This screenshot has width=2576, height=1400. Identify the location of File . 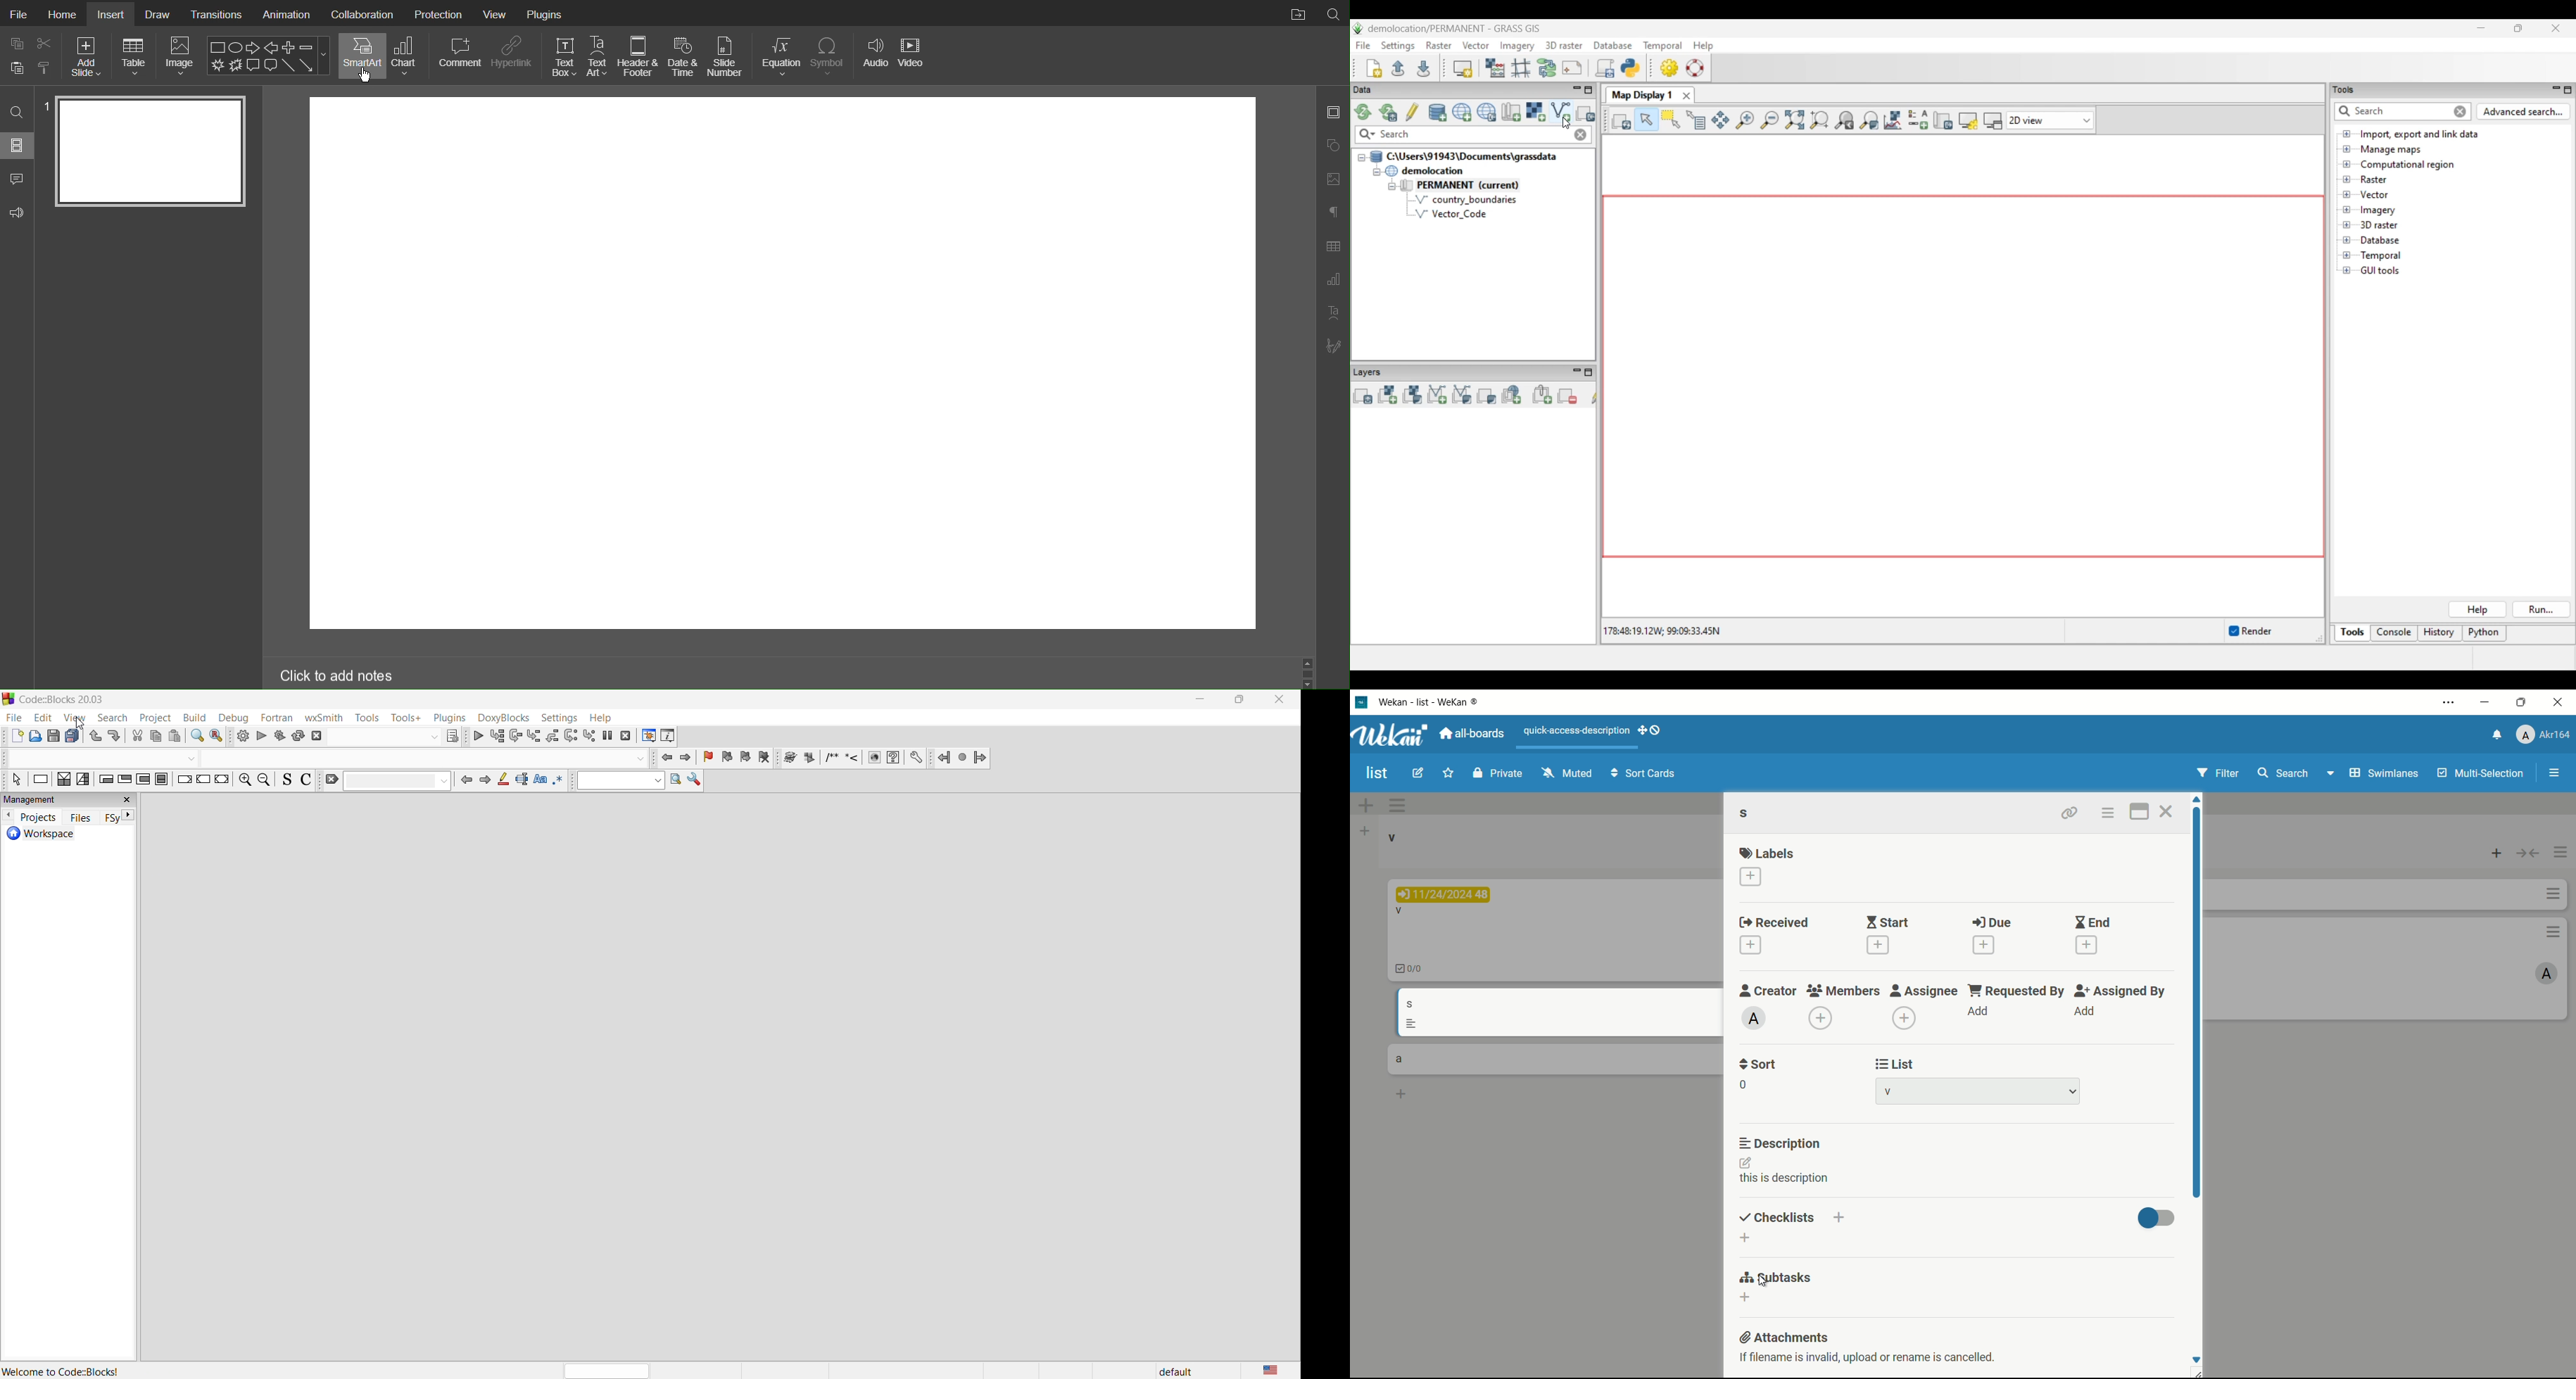
(17, 13).